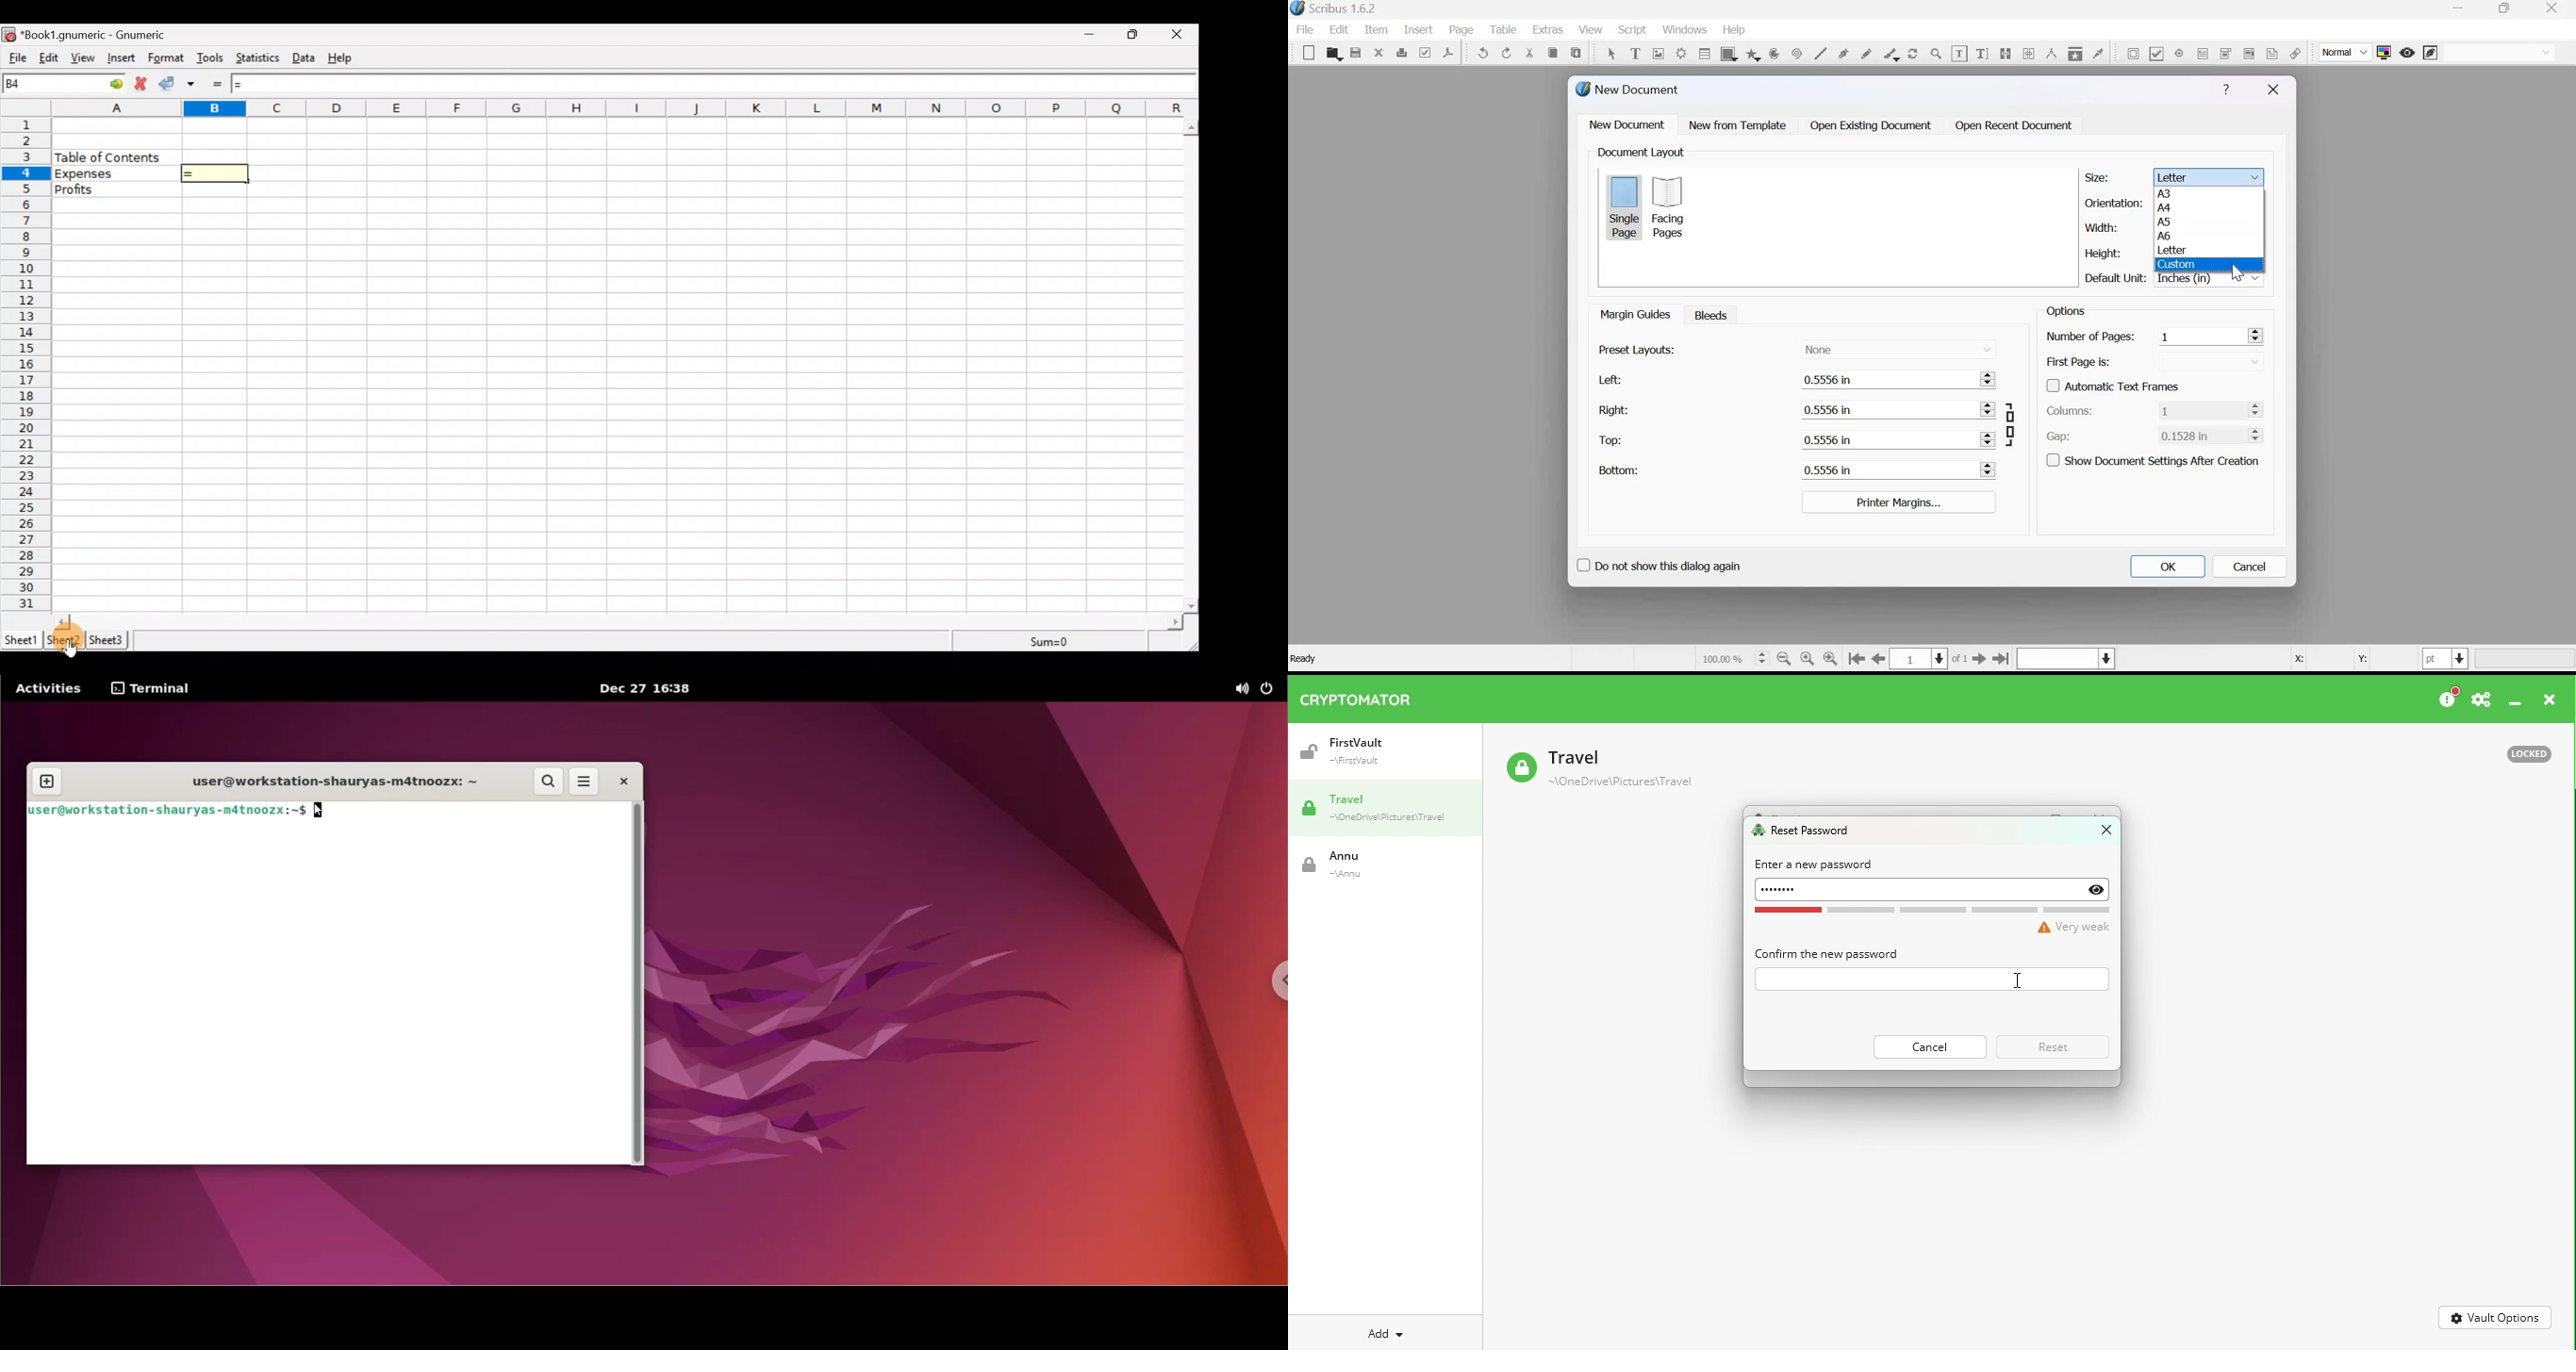 The height and width of the screenshot is (1372, 2576). I want to click on Single page, so click(1624, 207).